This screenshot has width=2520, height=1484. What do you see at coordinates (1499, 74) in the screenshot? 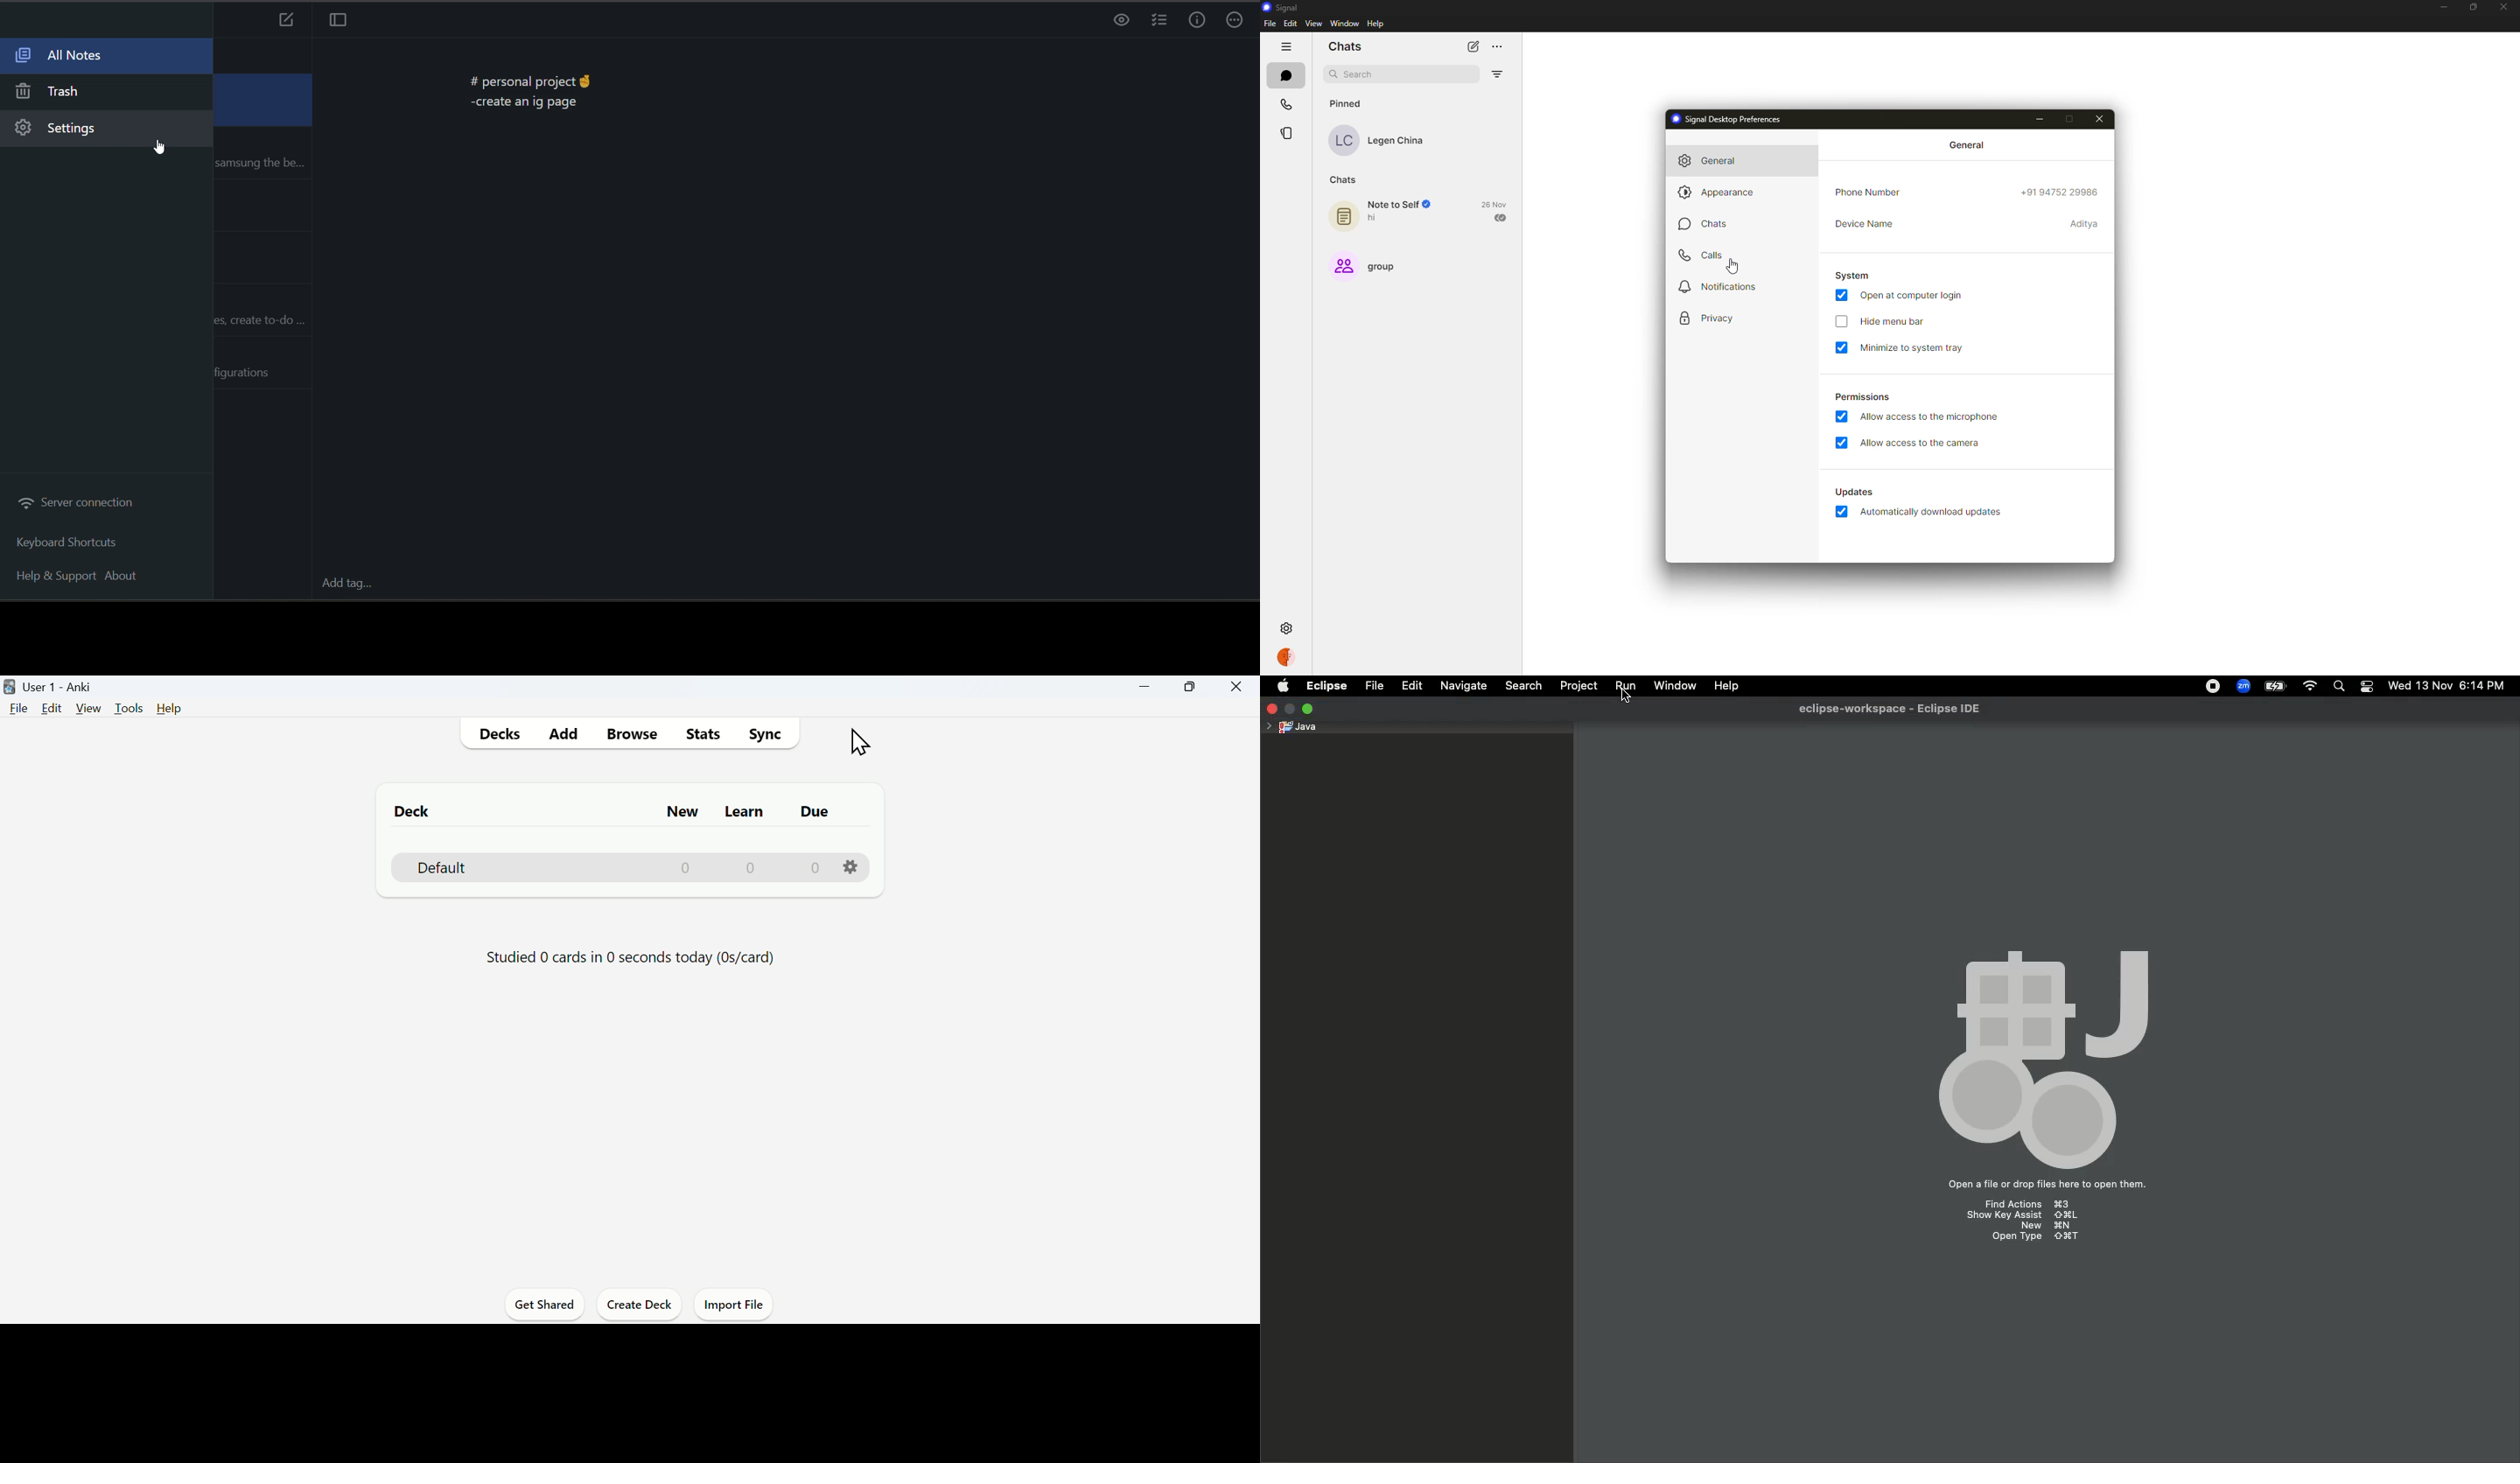
I see `filter` at bounding box center [1499, 74].